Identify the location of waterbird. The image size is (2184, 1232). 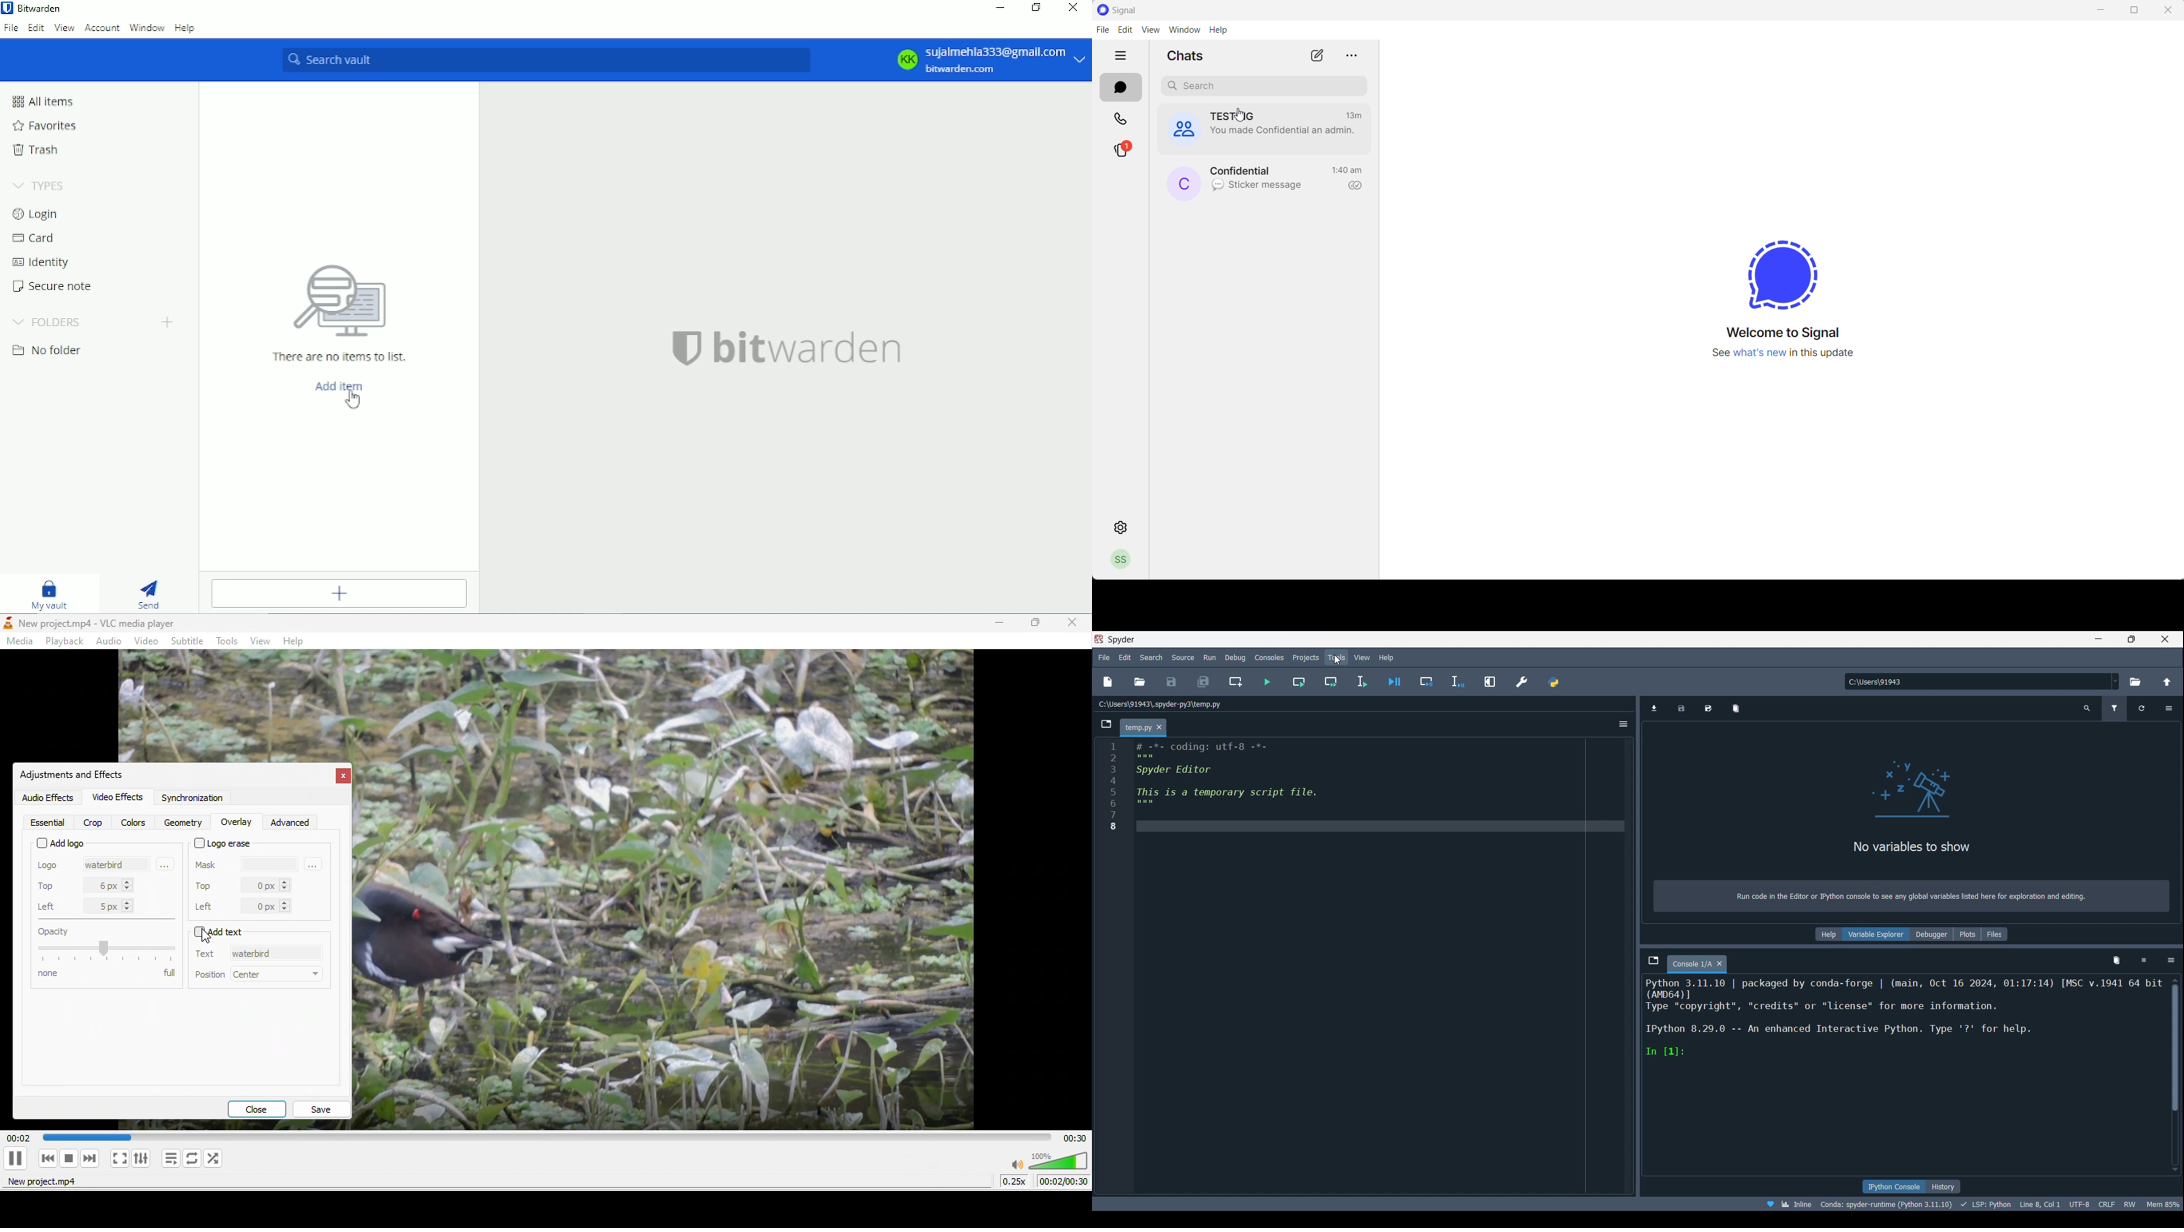
(110, 867).